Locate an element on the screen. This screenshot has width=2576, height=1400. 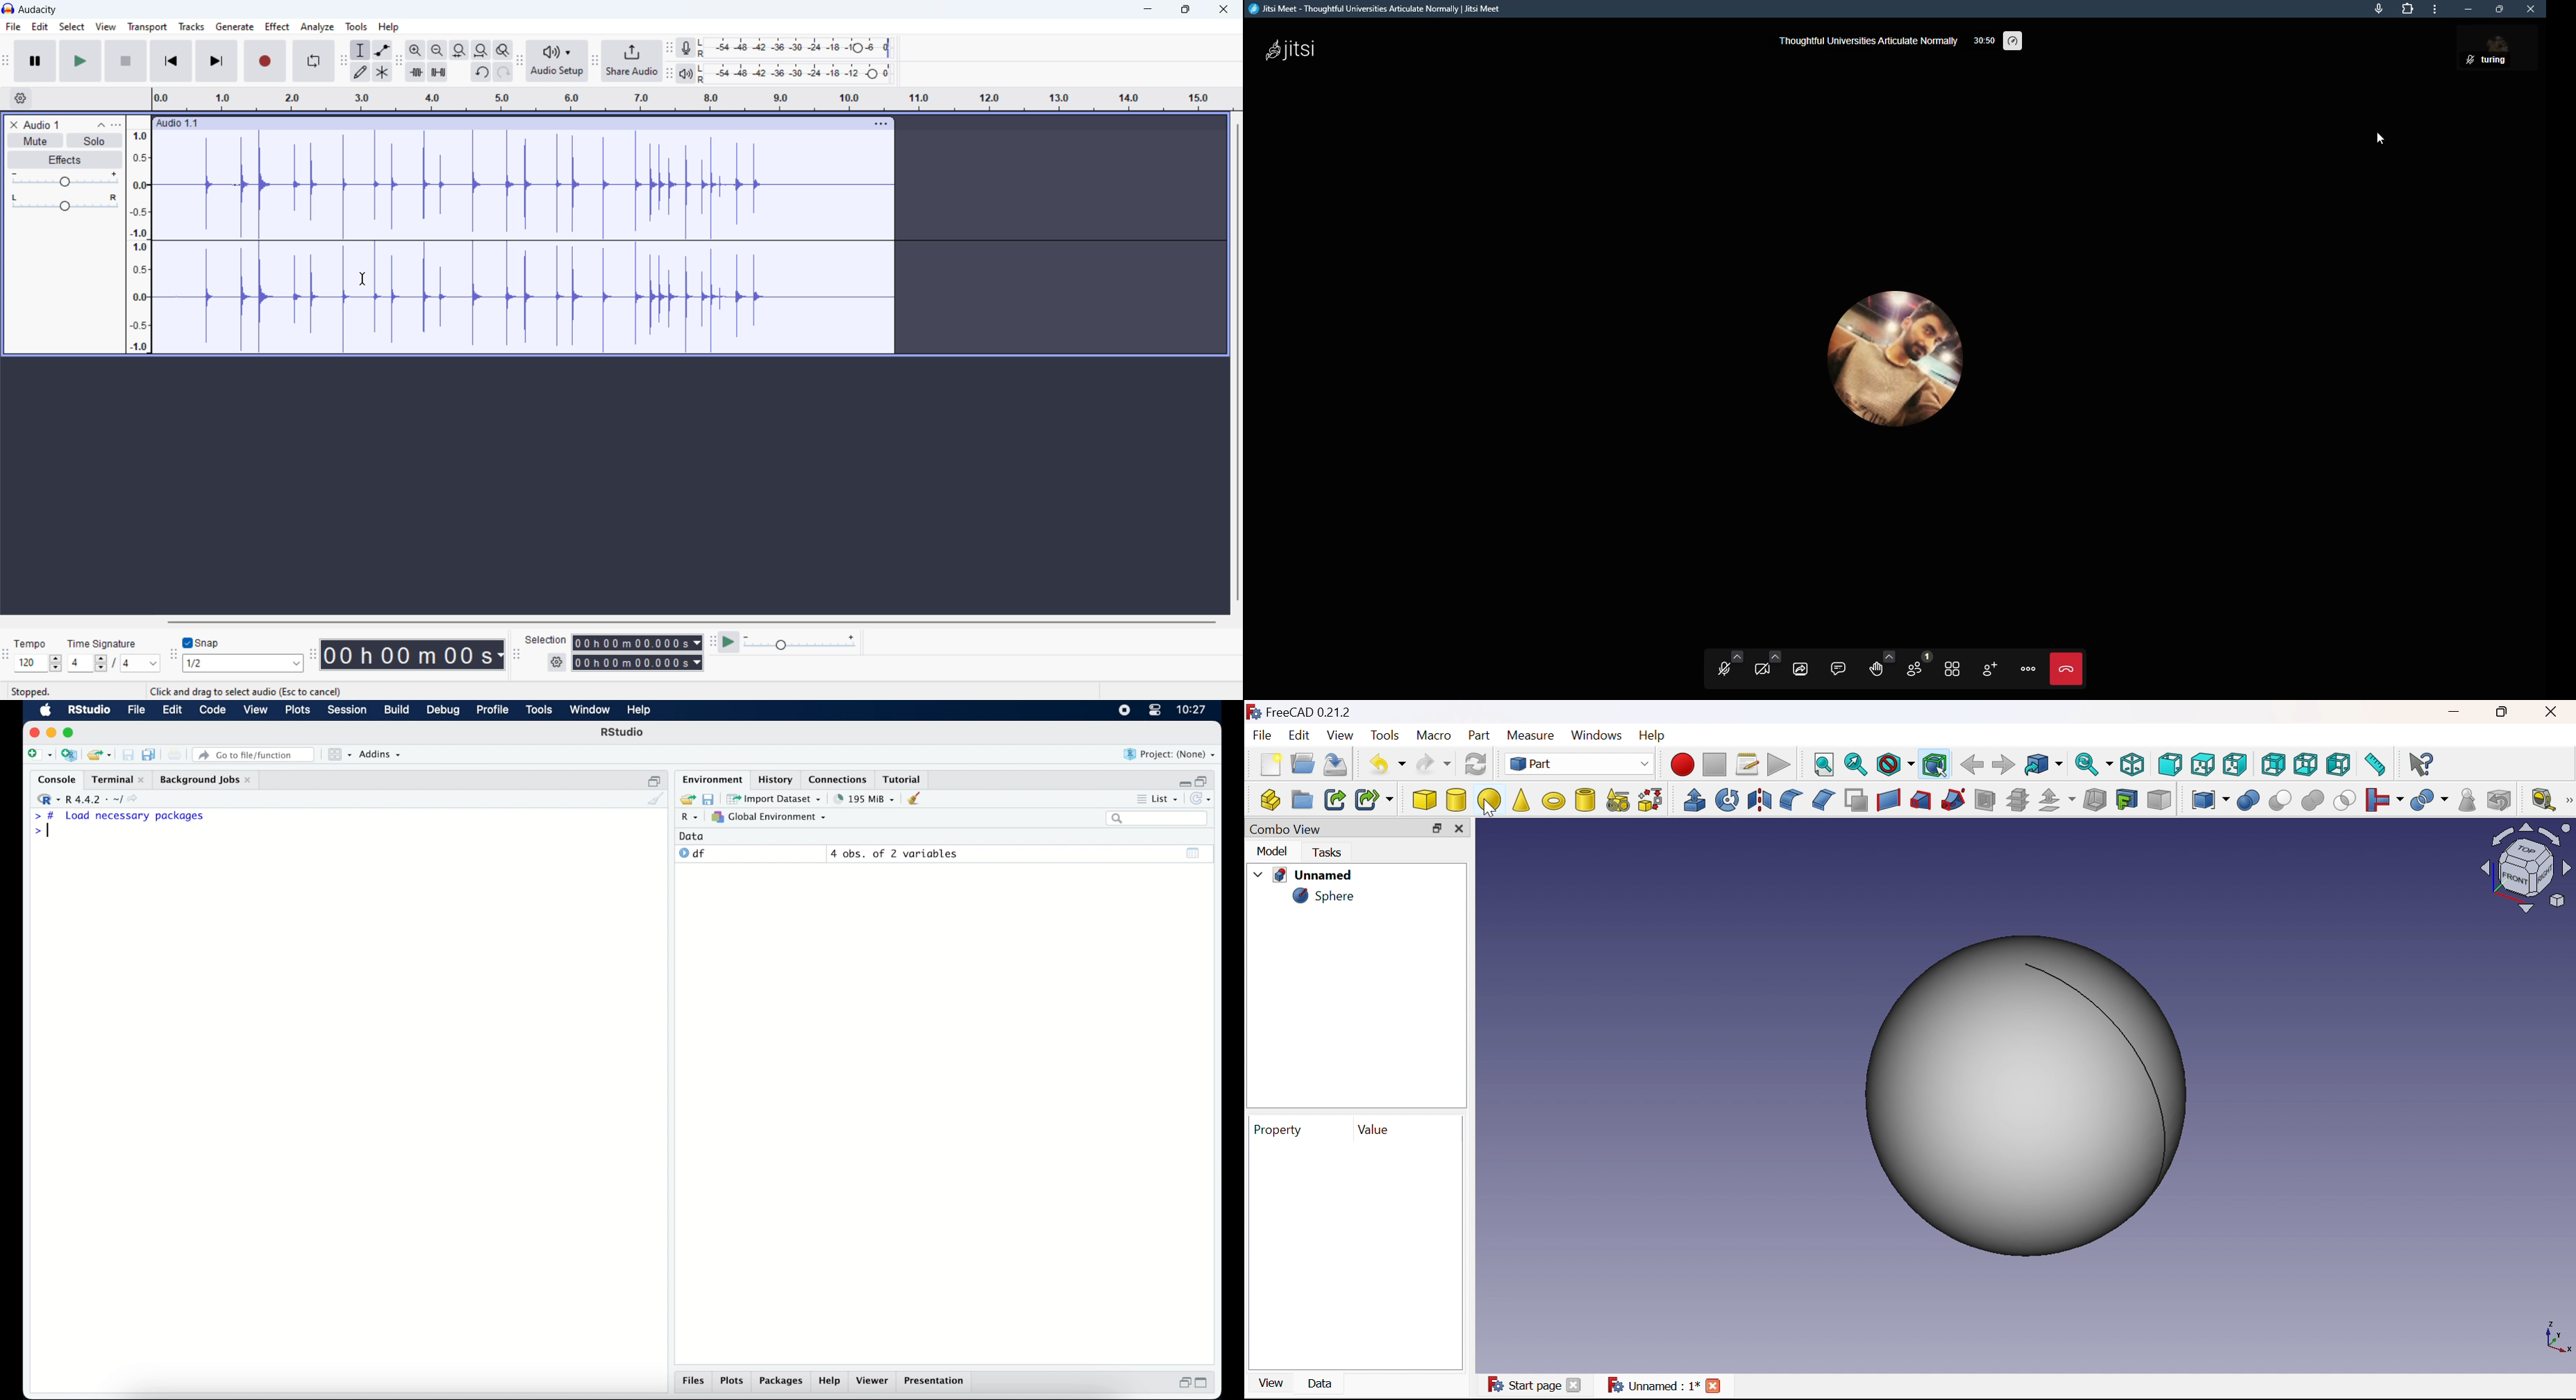
195 MB is located at coordinates (863, 798).